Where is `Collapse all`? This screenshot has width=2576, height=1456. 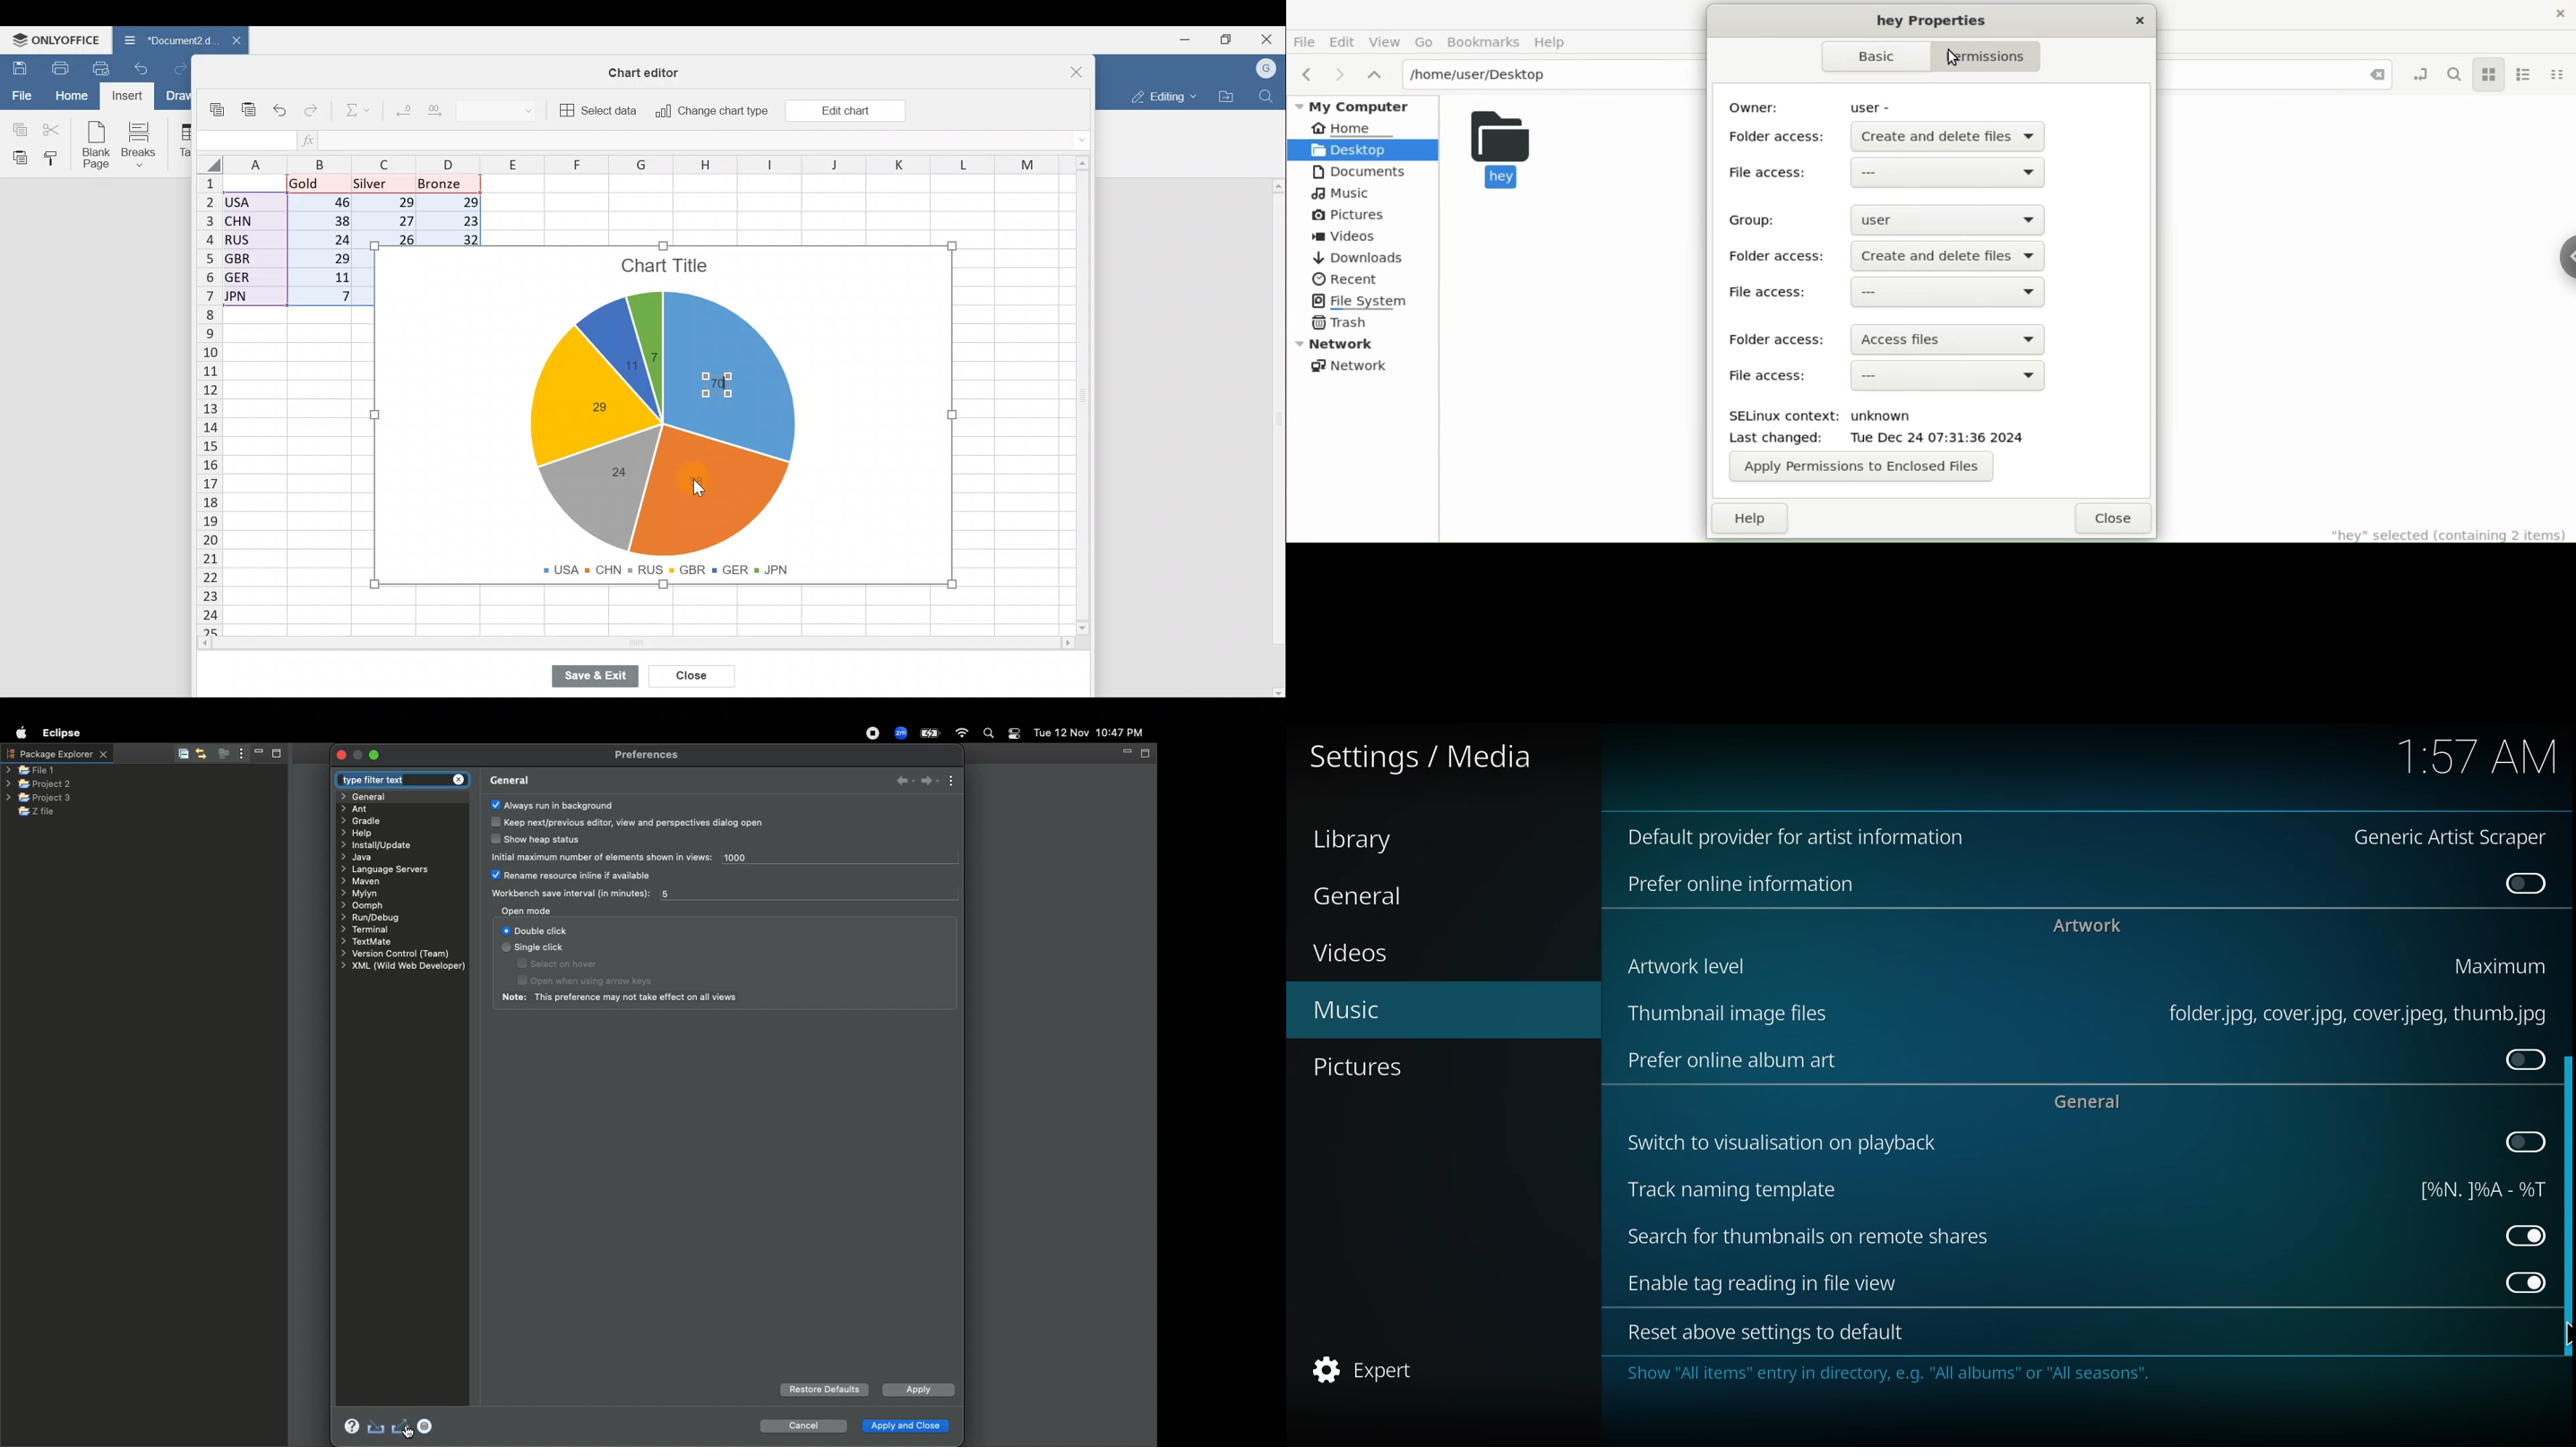 Collapse all is located at coordinates (182, 753).